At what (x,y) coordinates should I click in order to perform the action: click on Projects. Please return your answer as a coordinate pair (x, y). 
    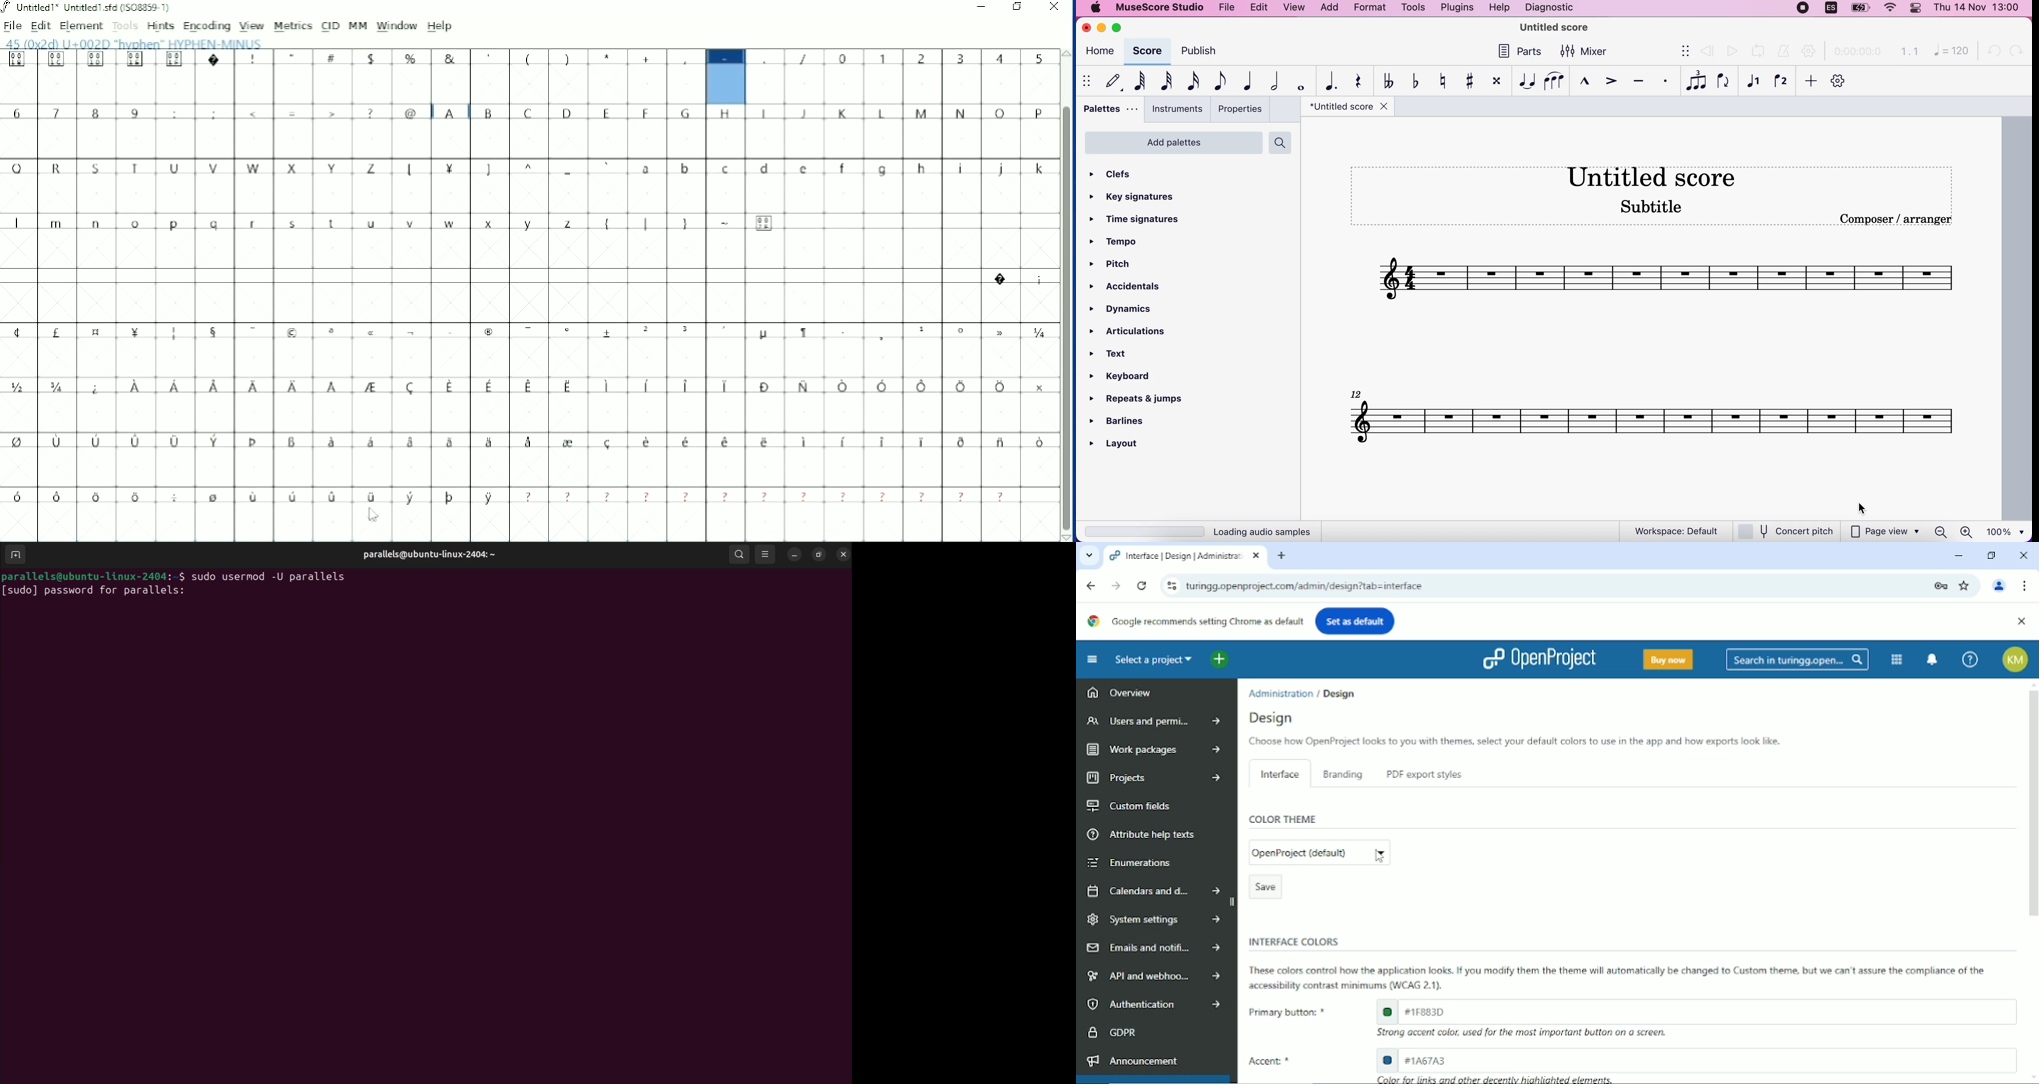
    Looking at the image, I should click on (1150, 779).